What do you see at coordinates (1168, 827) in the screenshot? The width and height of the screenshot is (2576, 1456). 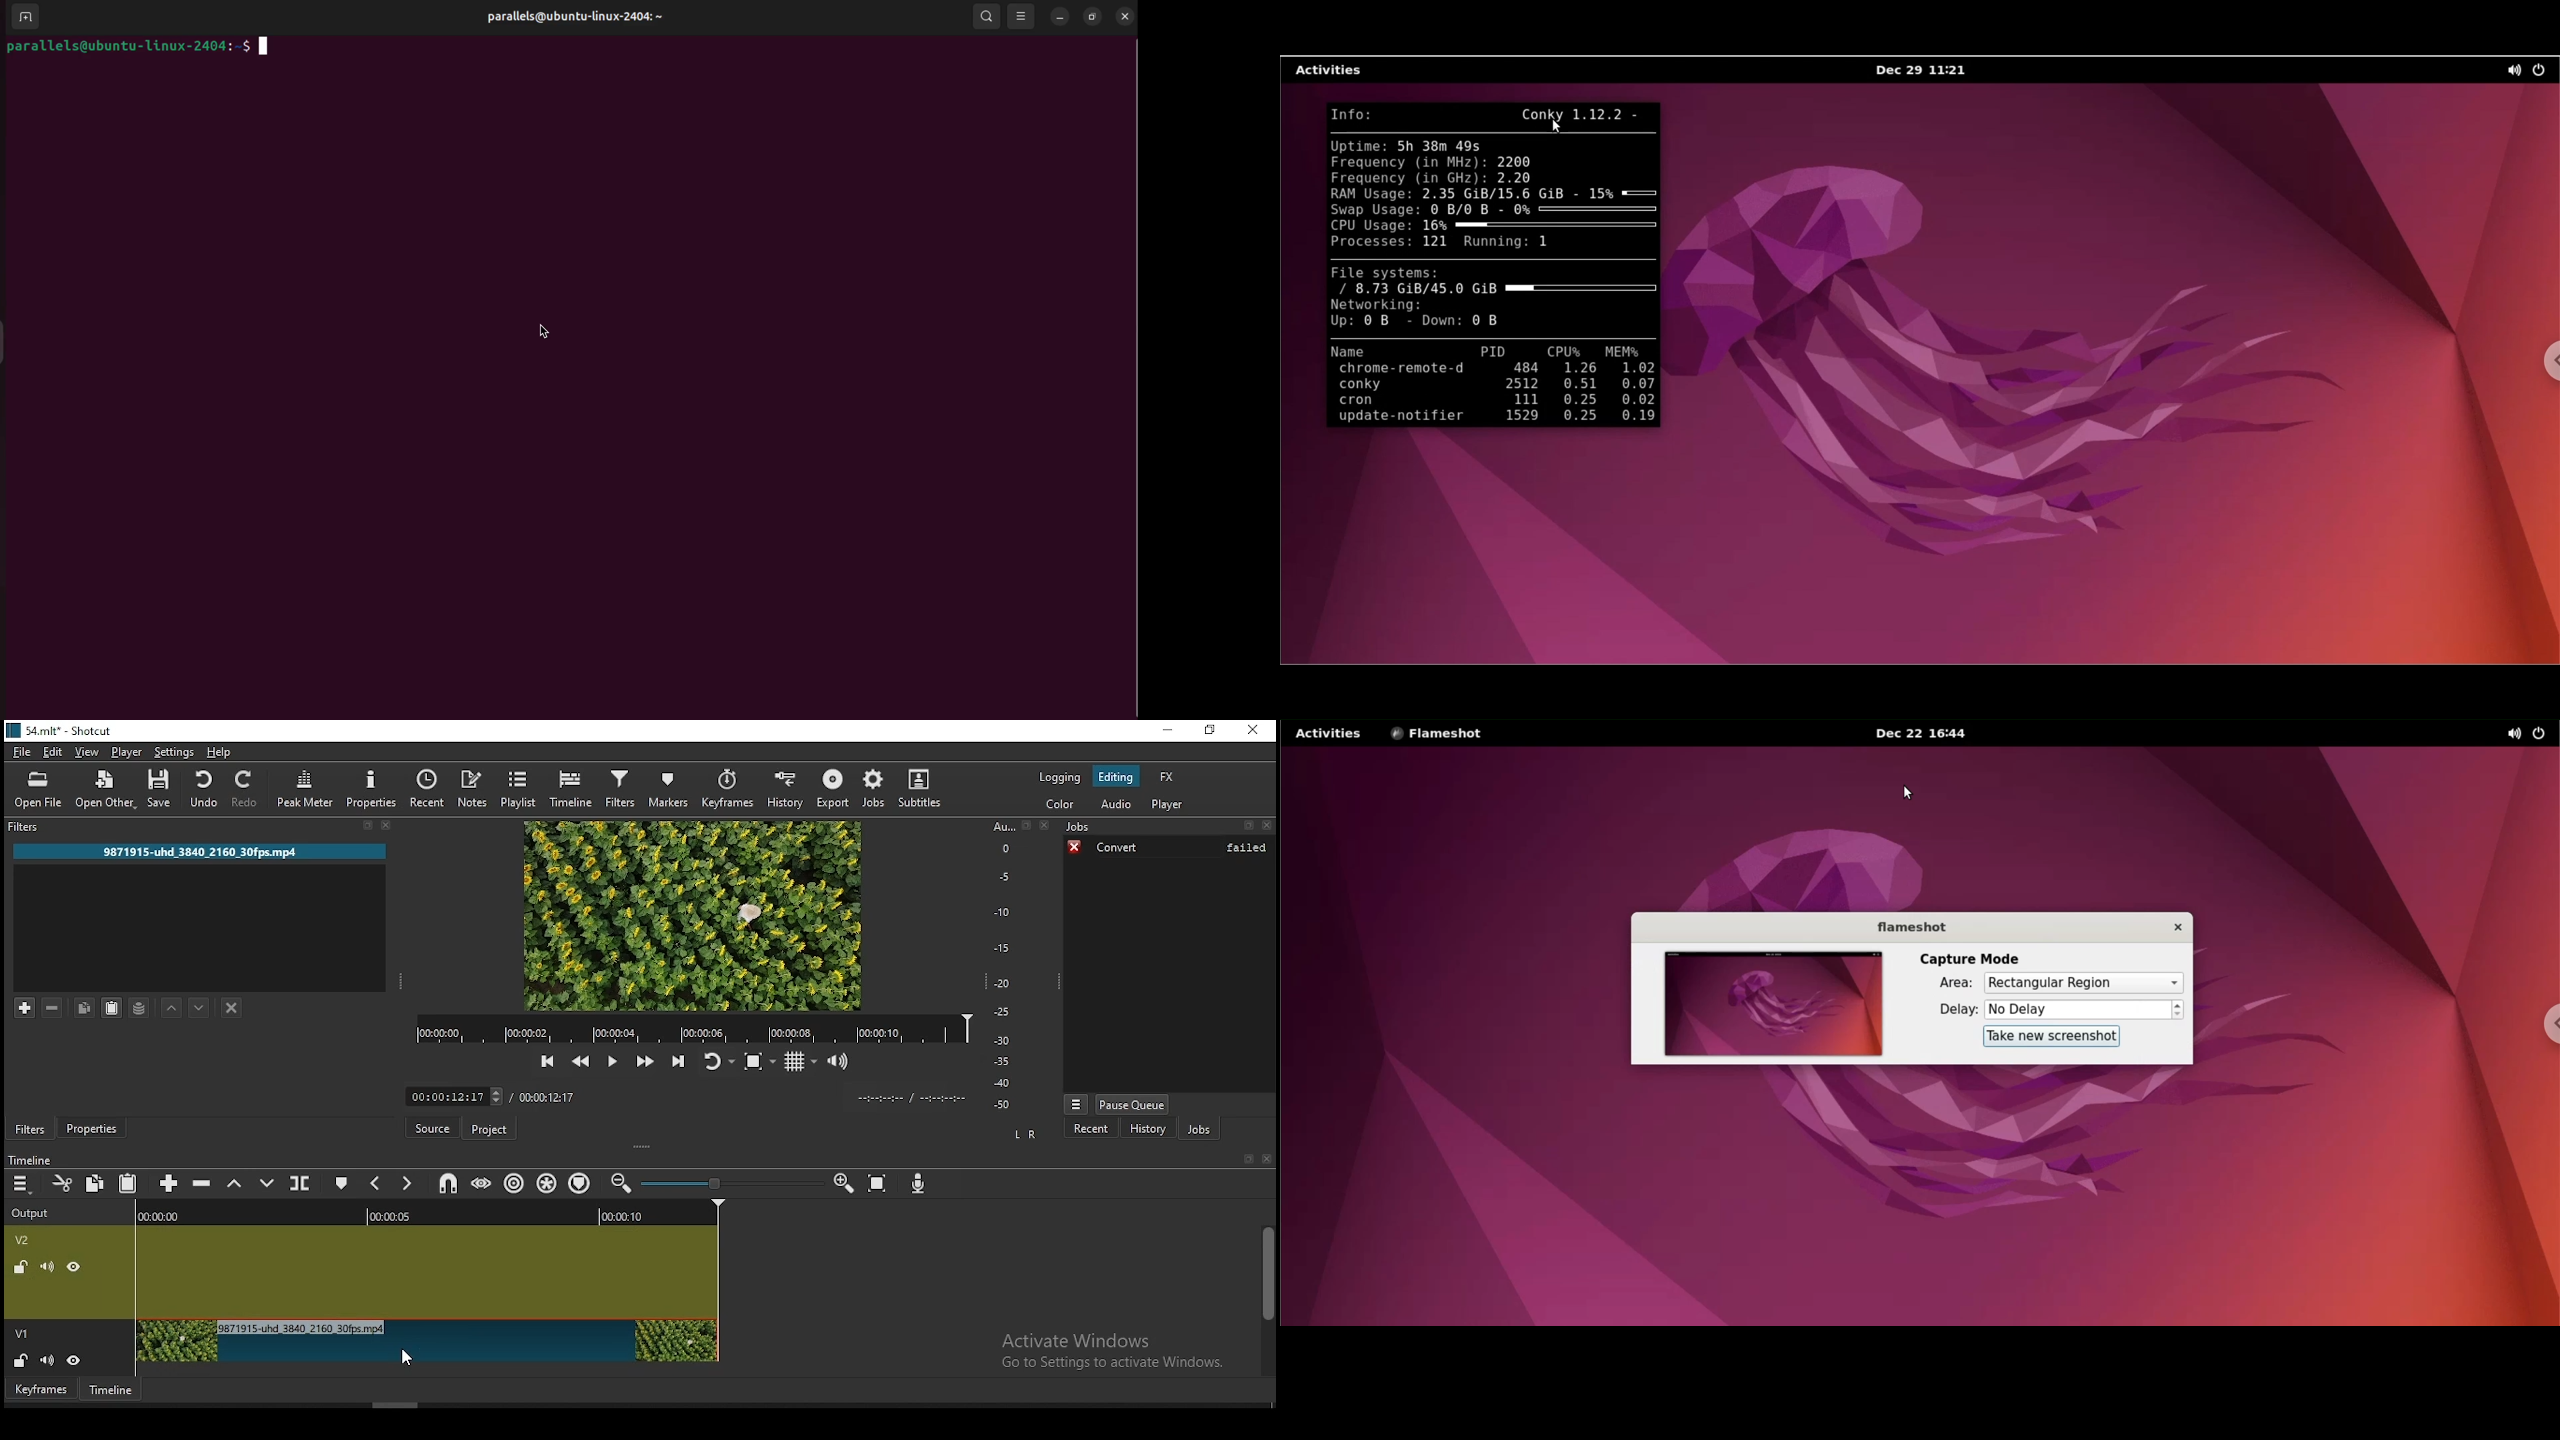 I see `Jobs` at bounding box center [1168, 827].